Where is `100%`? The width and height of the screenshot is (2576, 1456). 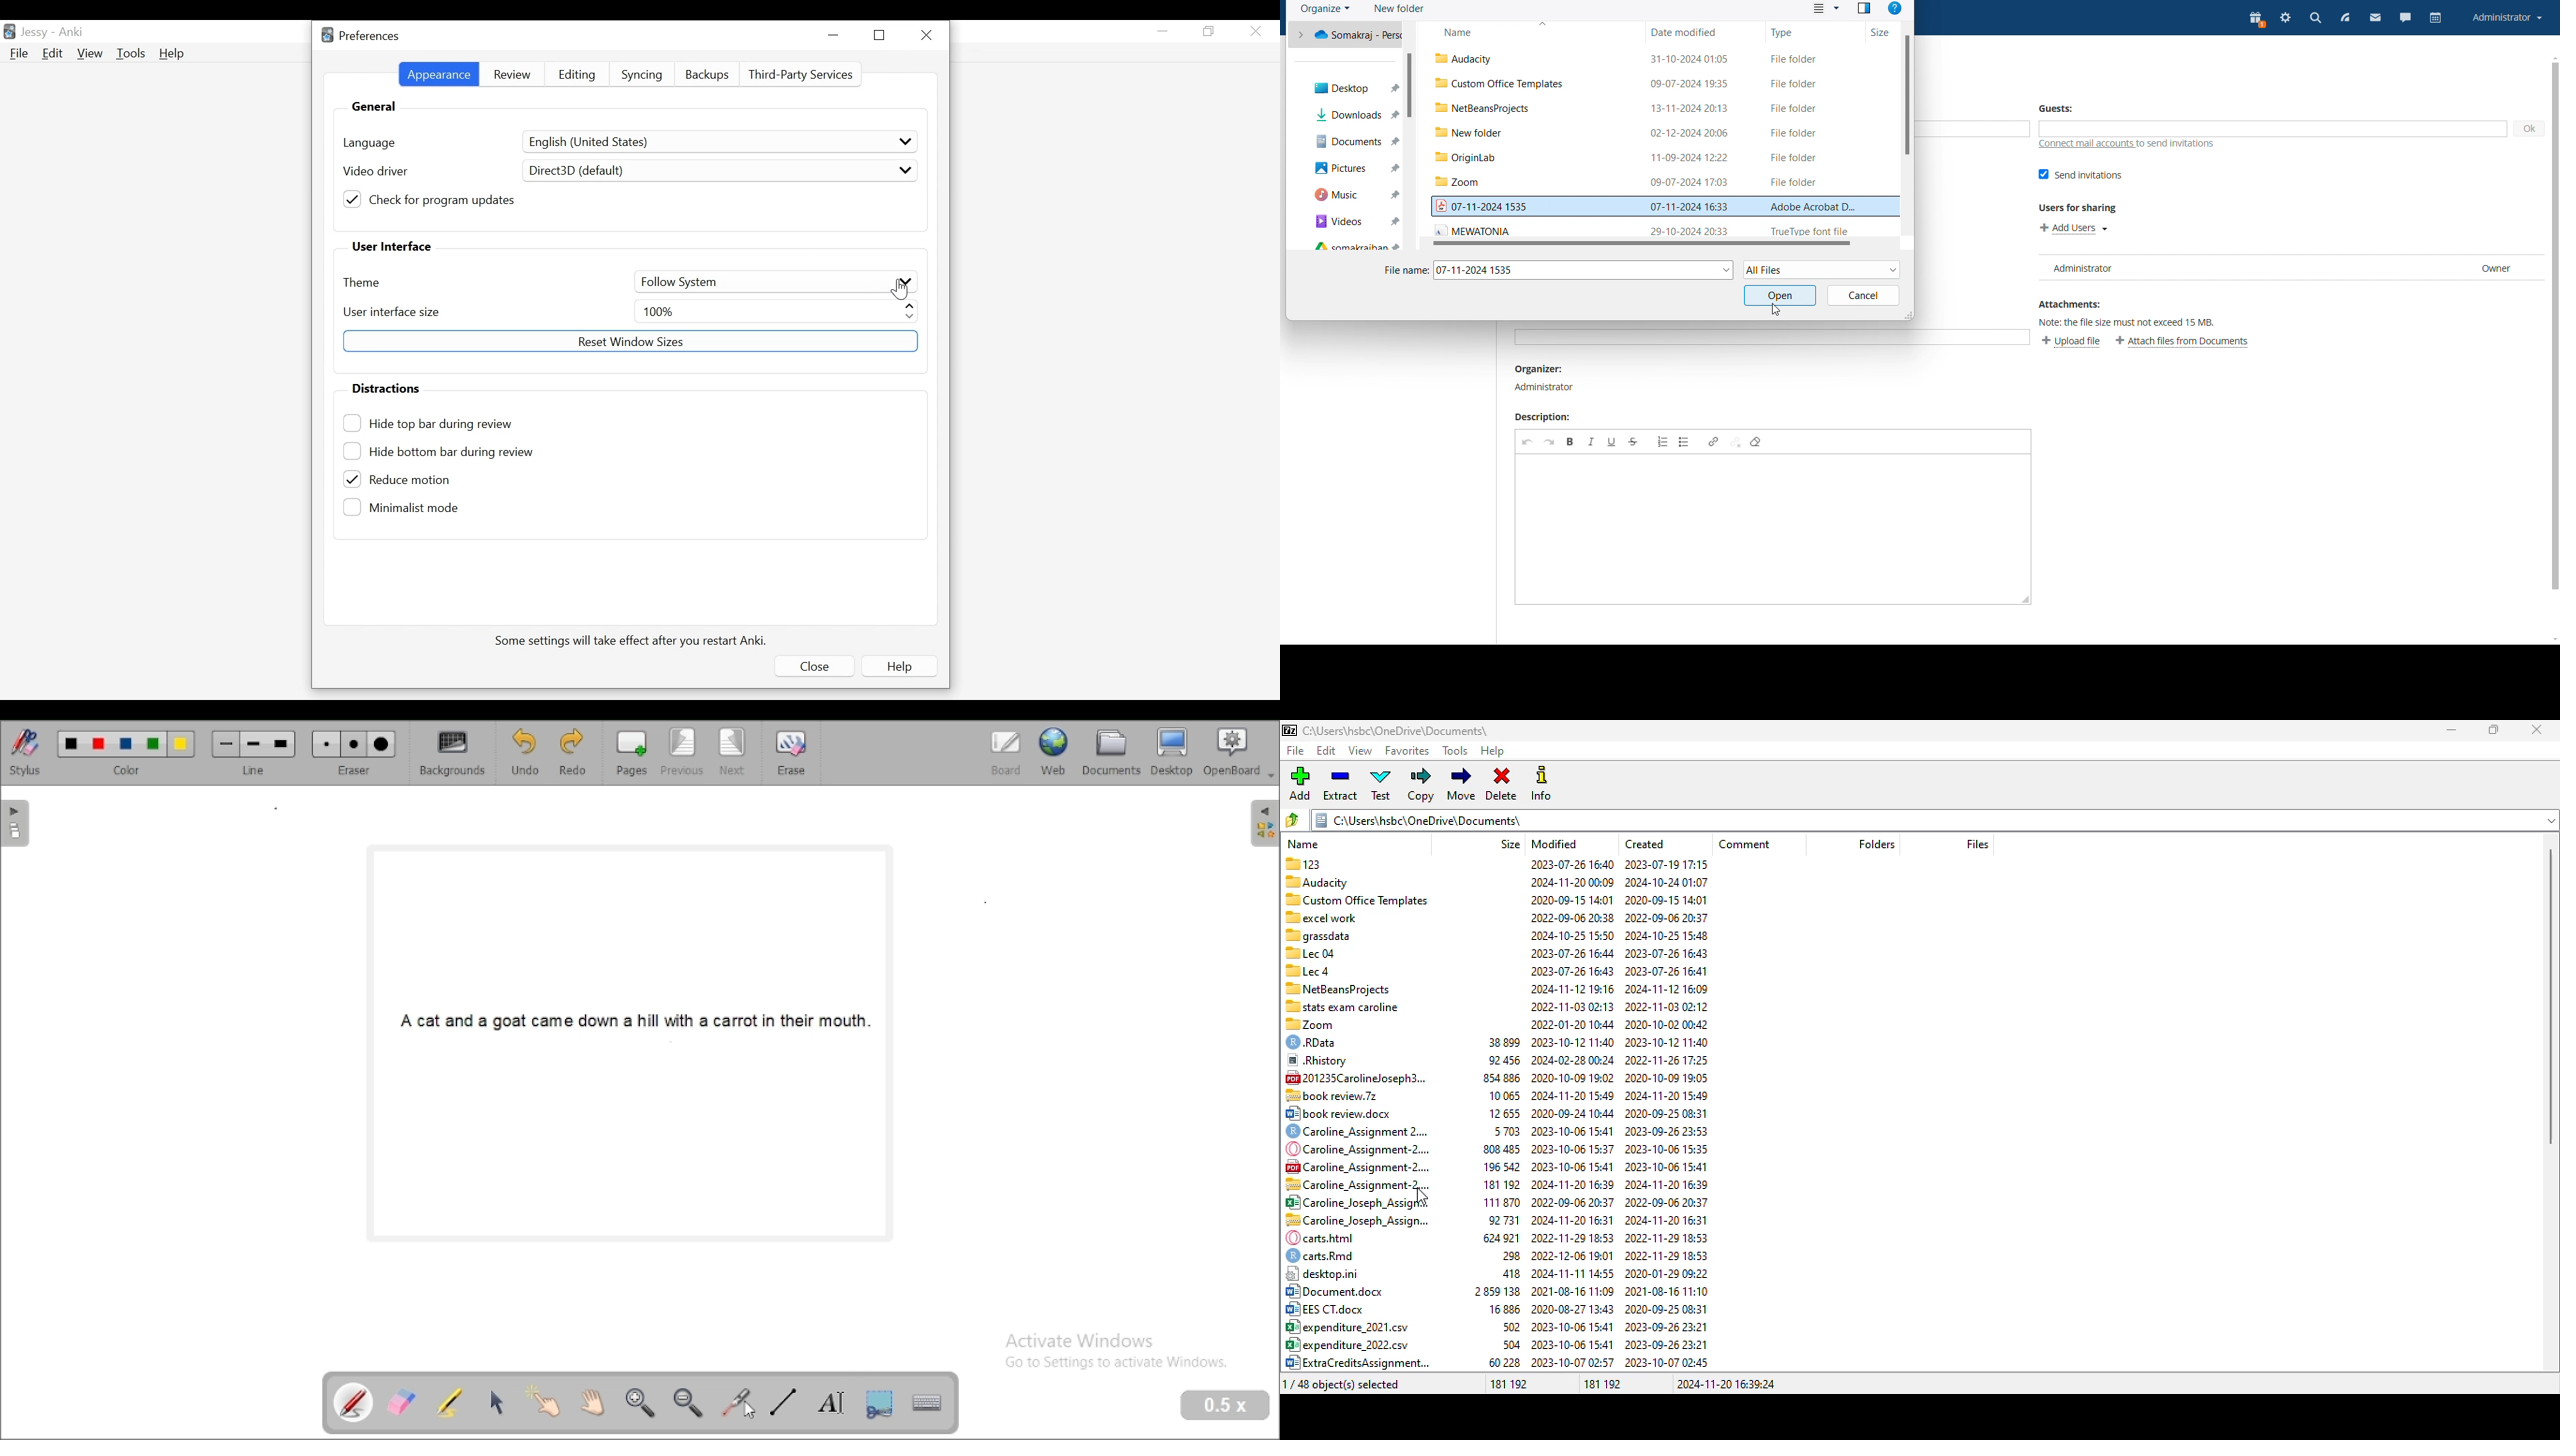
100% is located at coordinates (777, 311).